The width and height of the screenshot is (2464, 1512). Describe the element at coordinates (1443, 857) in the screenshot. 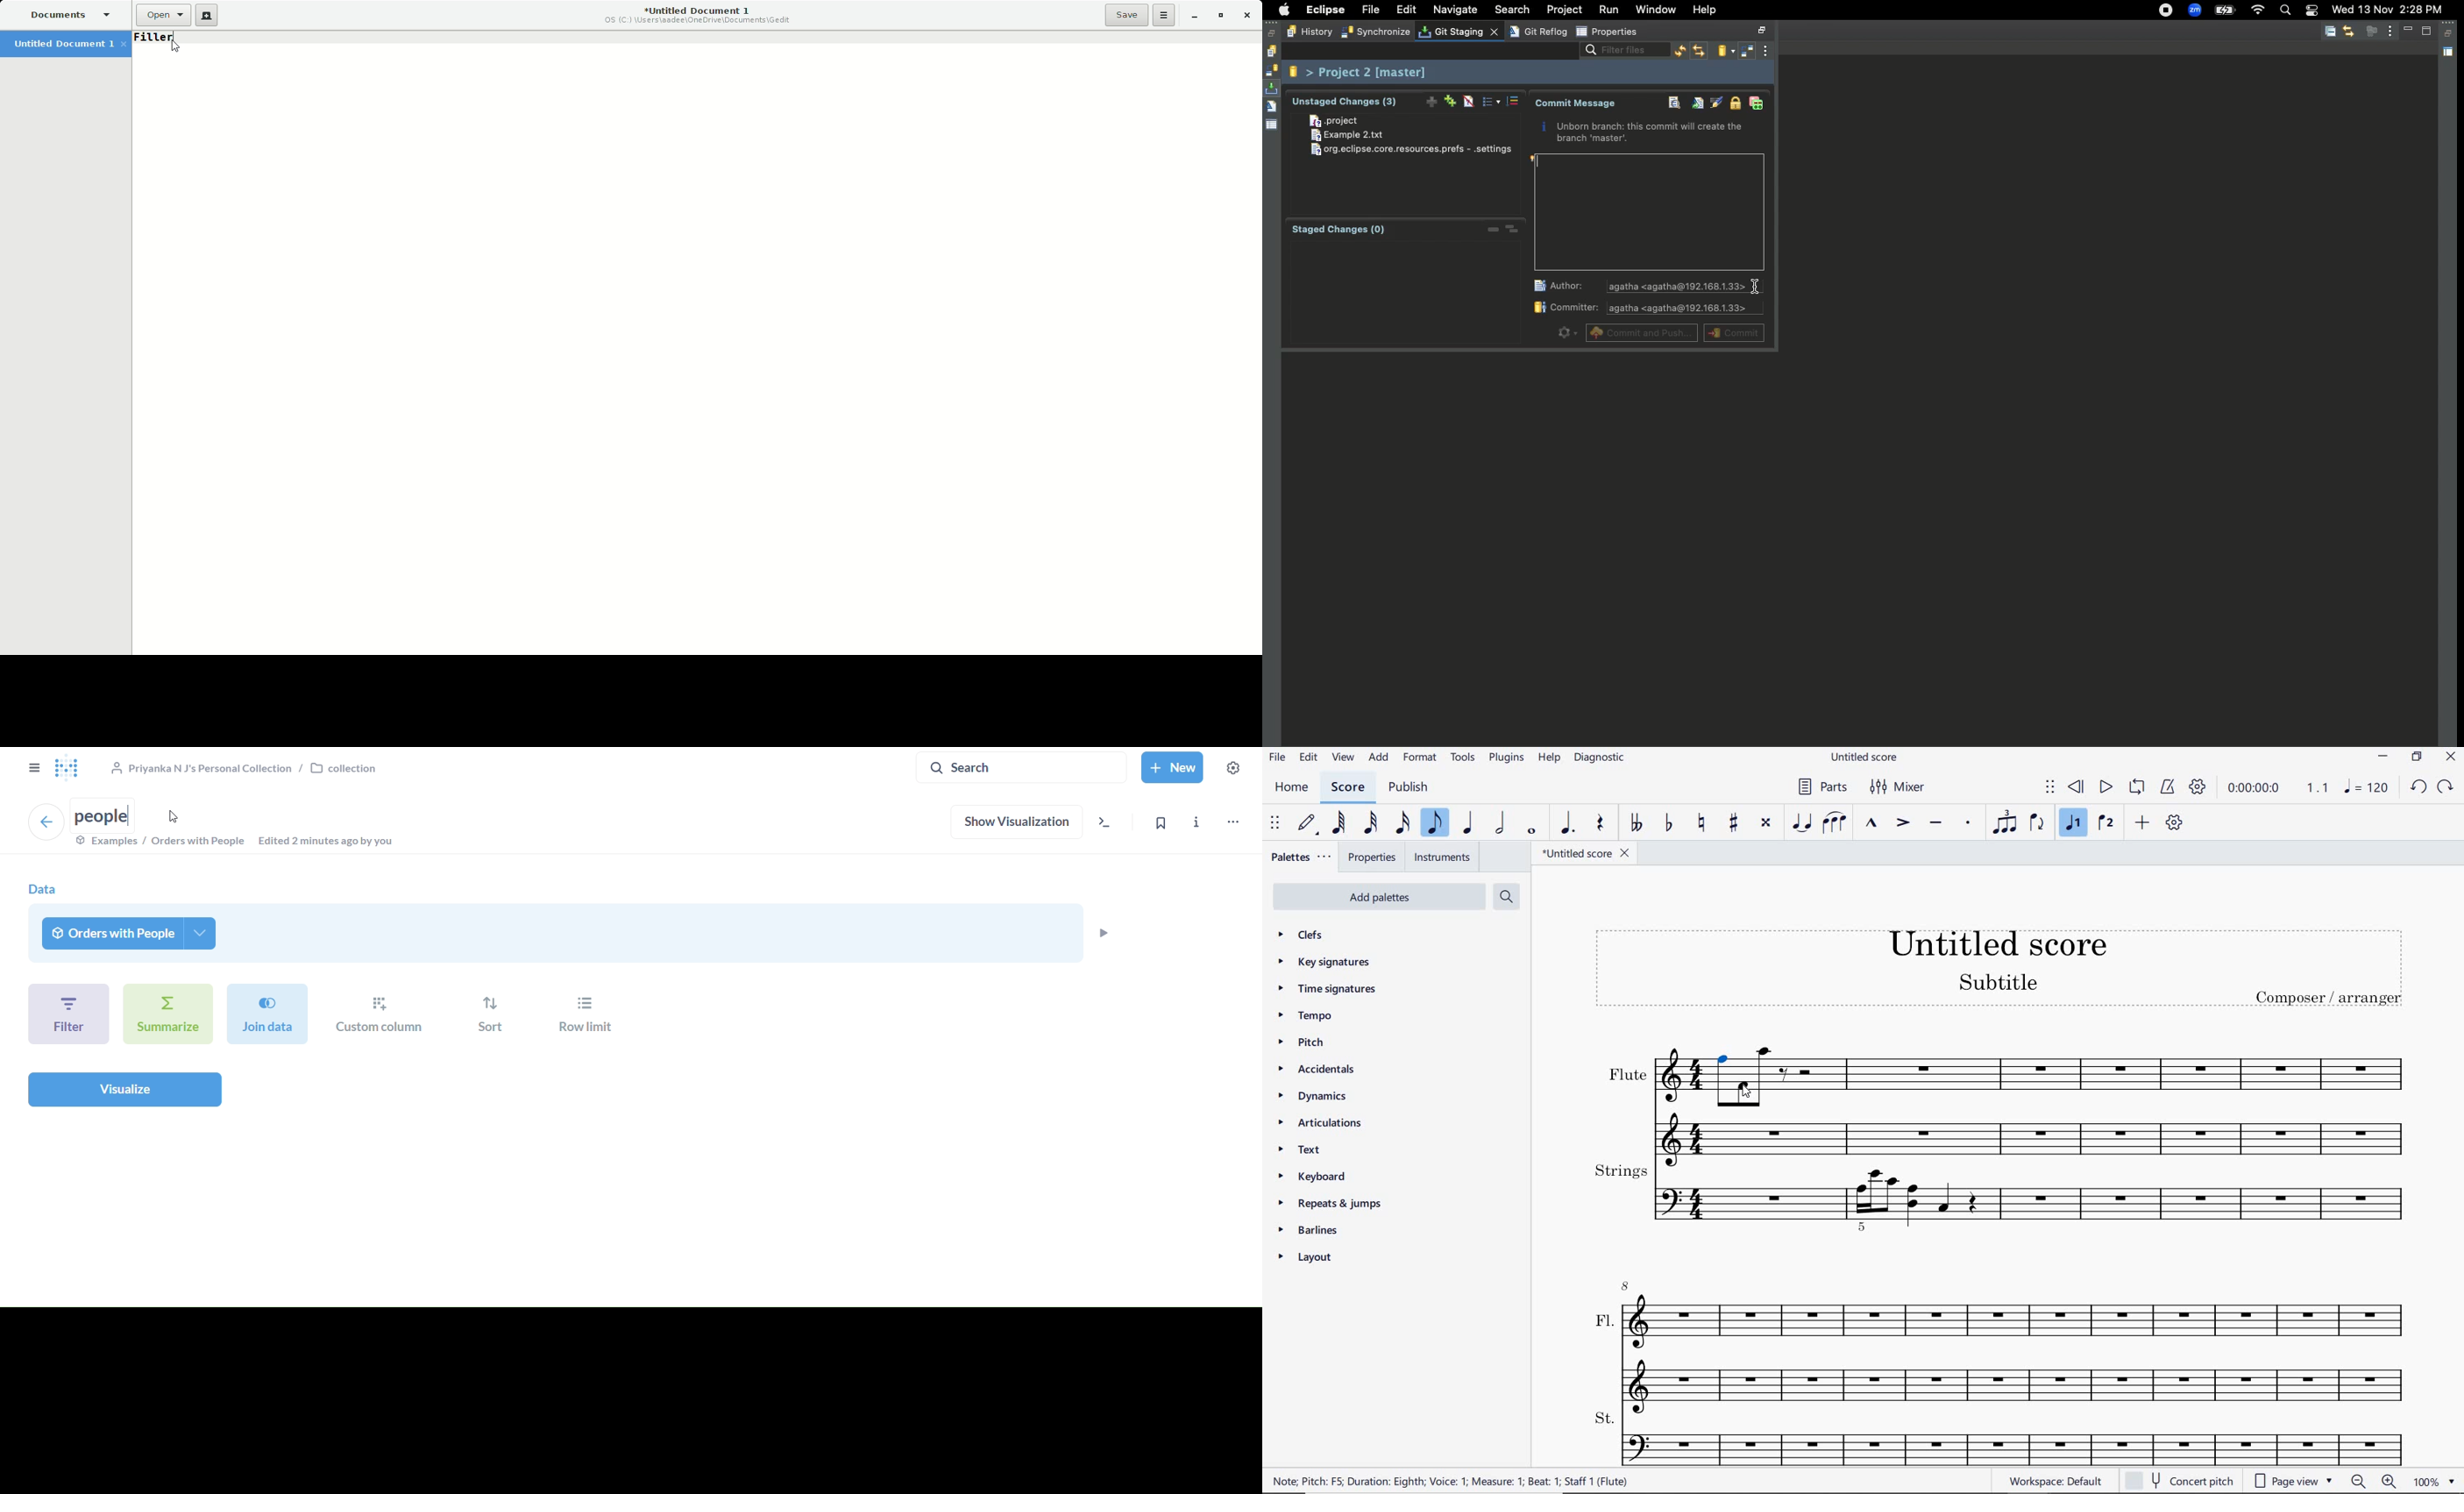

I see `INSTRUMENTS` at that location.